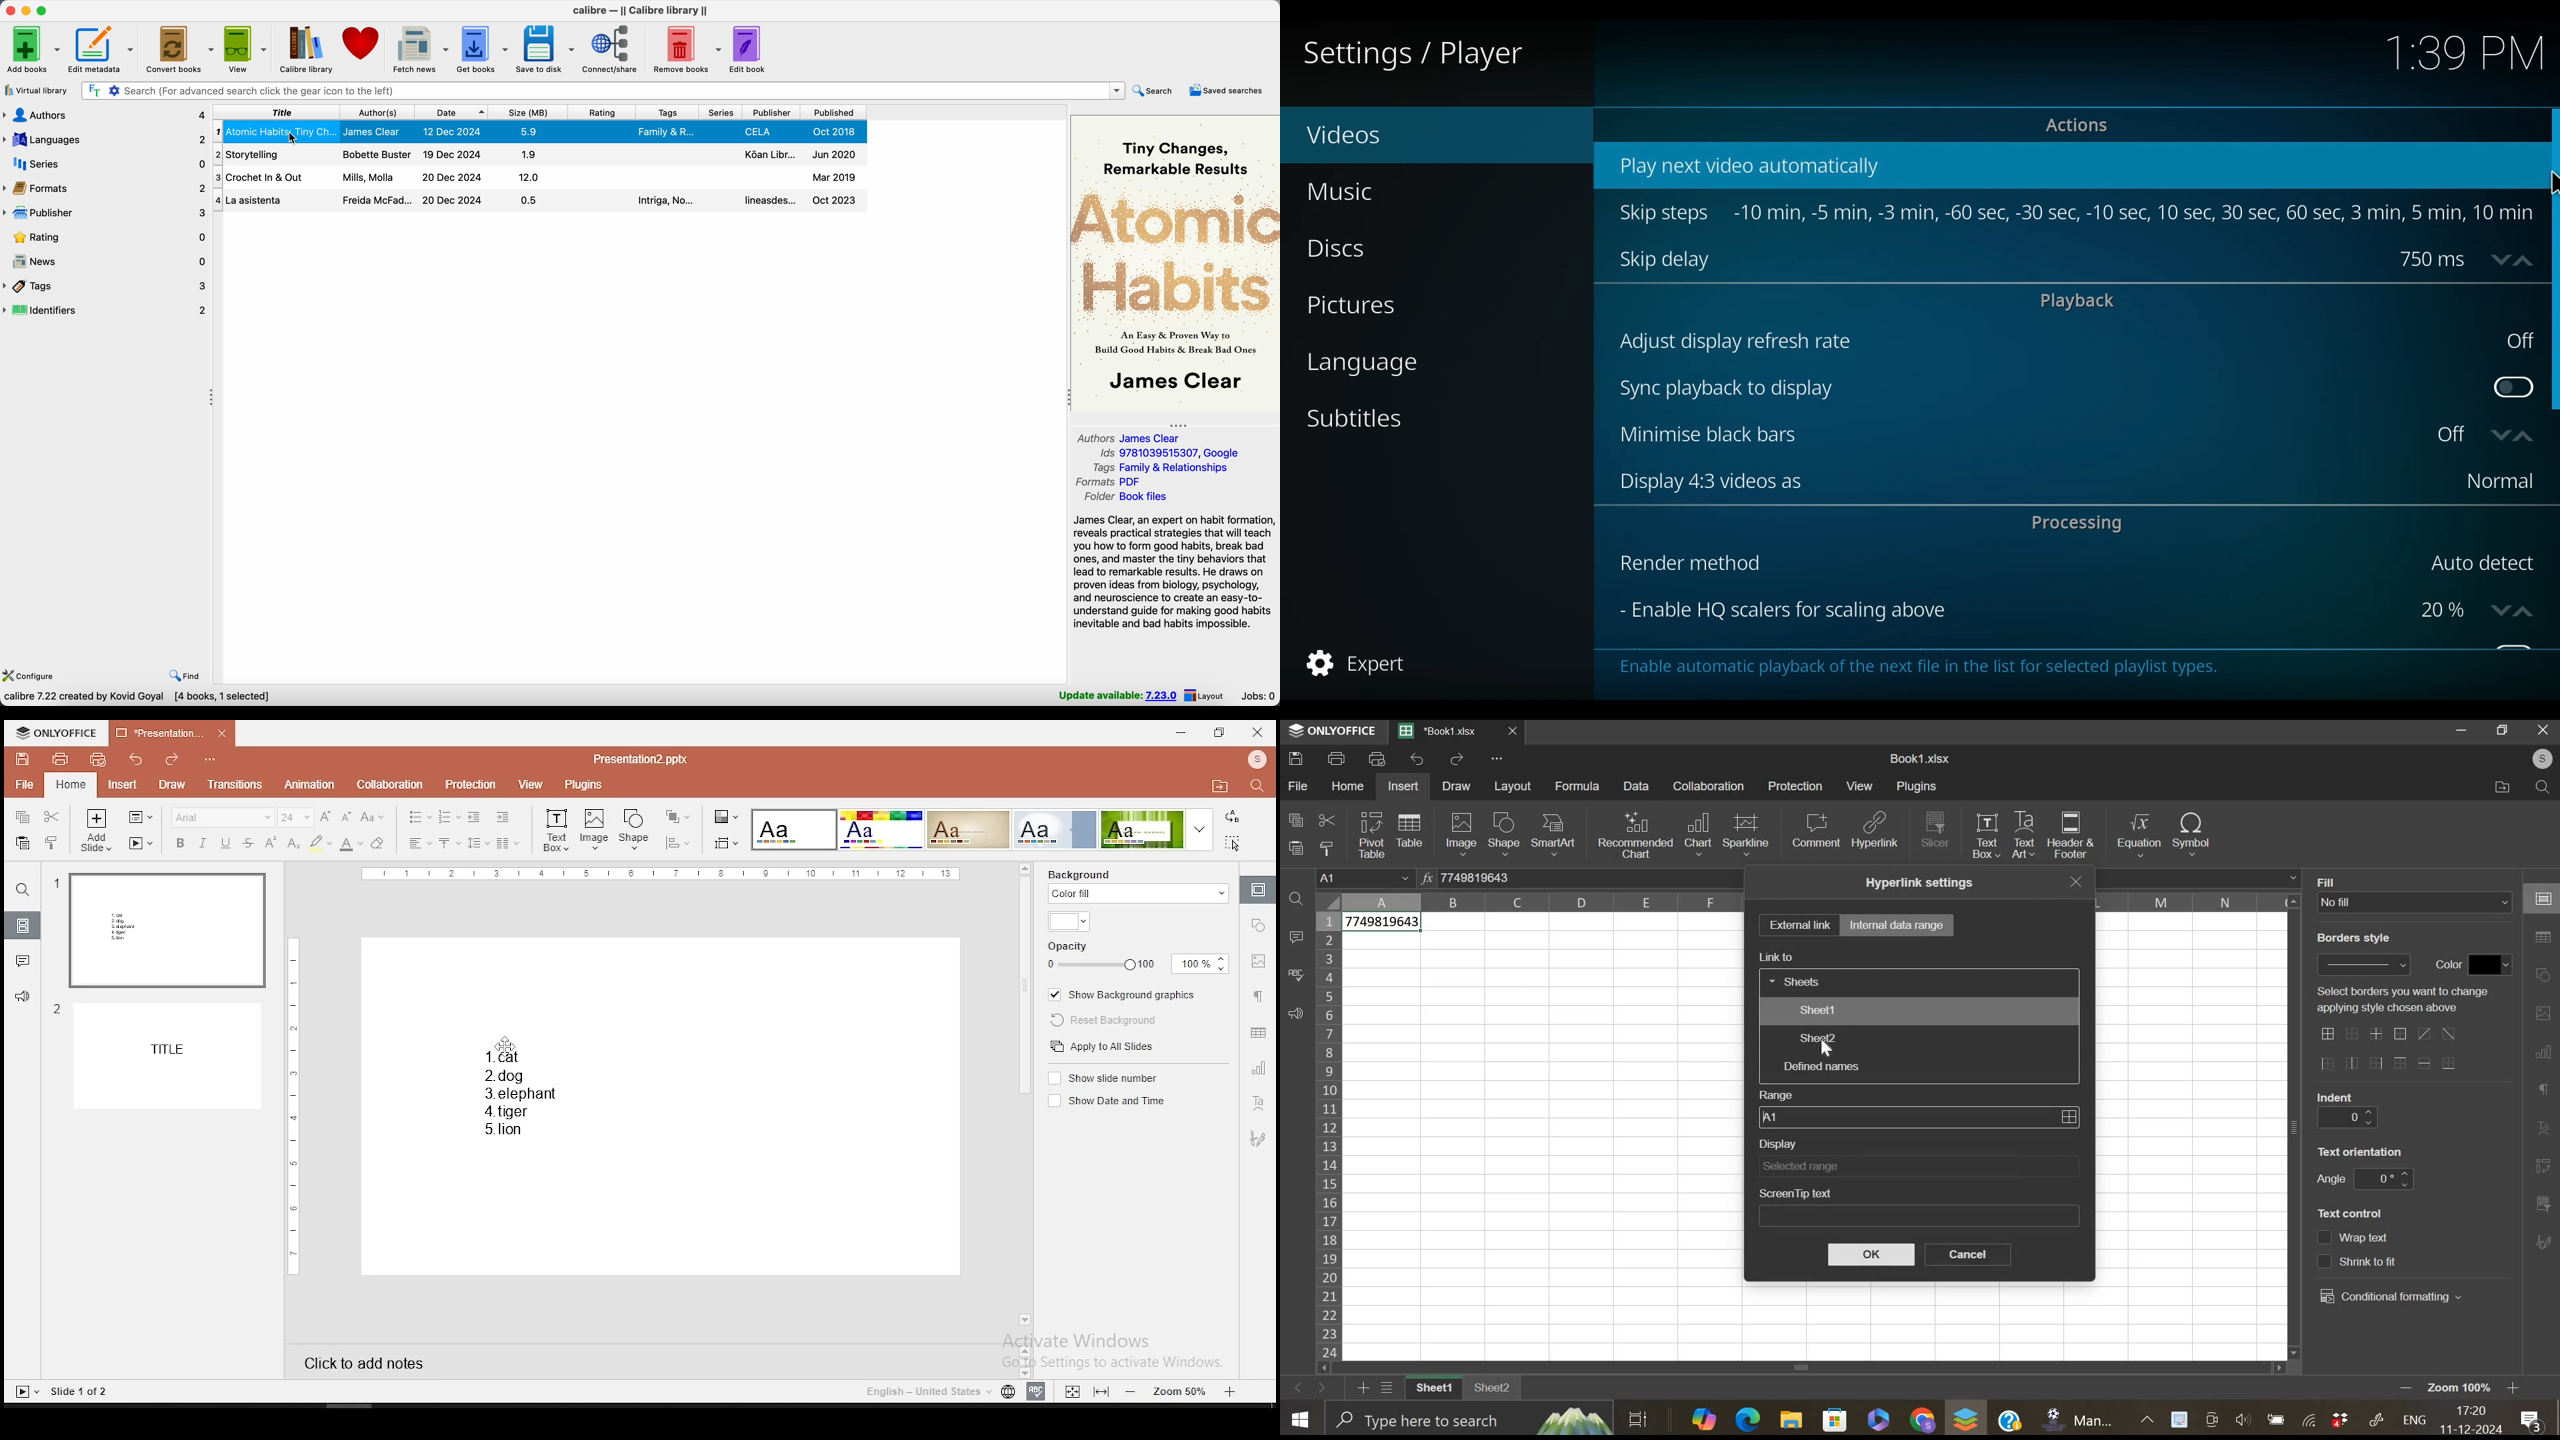  What do you see at coordinates (647, 759) in the screenshot?
I see `Presentation2.pptx` at bounding box center [647, 759].